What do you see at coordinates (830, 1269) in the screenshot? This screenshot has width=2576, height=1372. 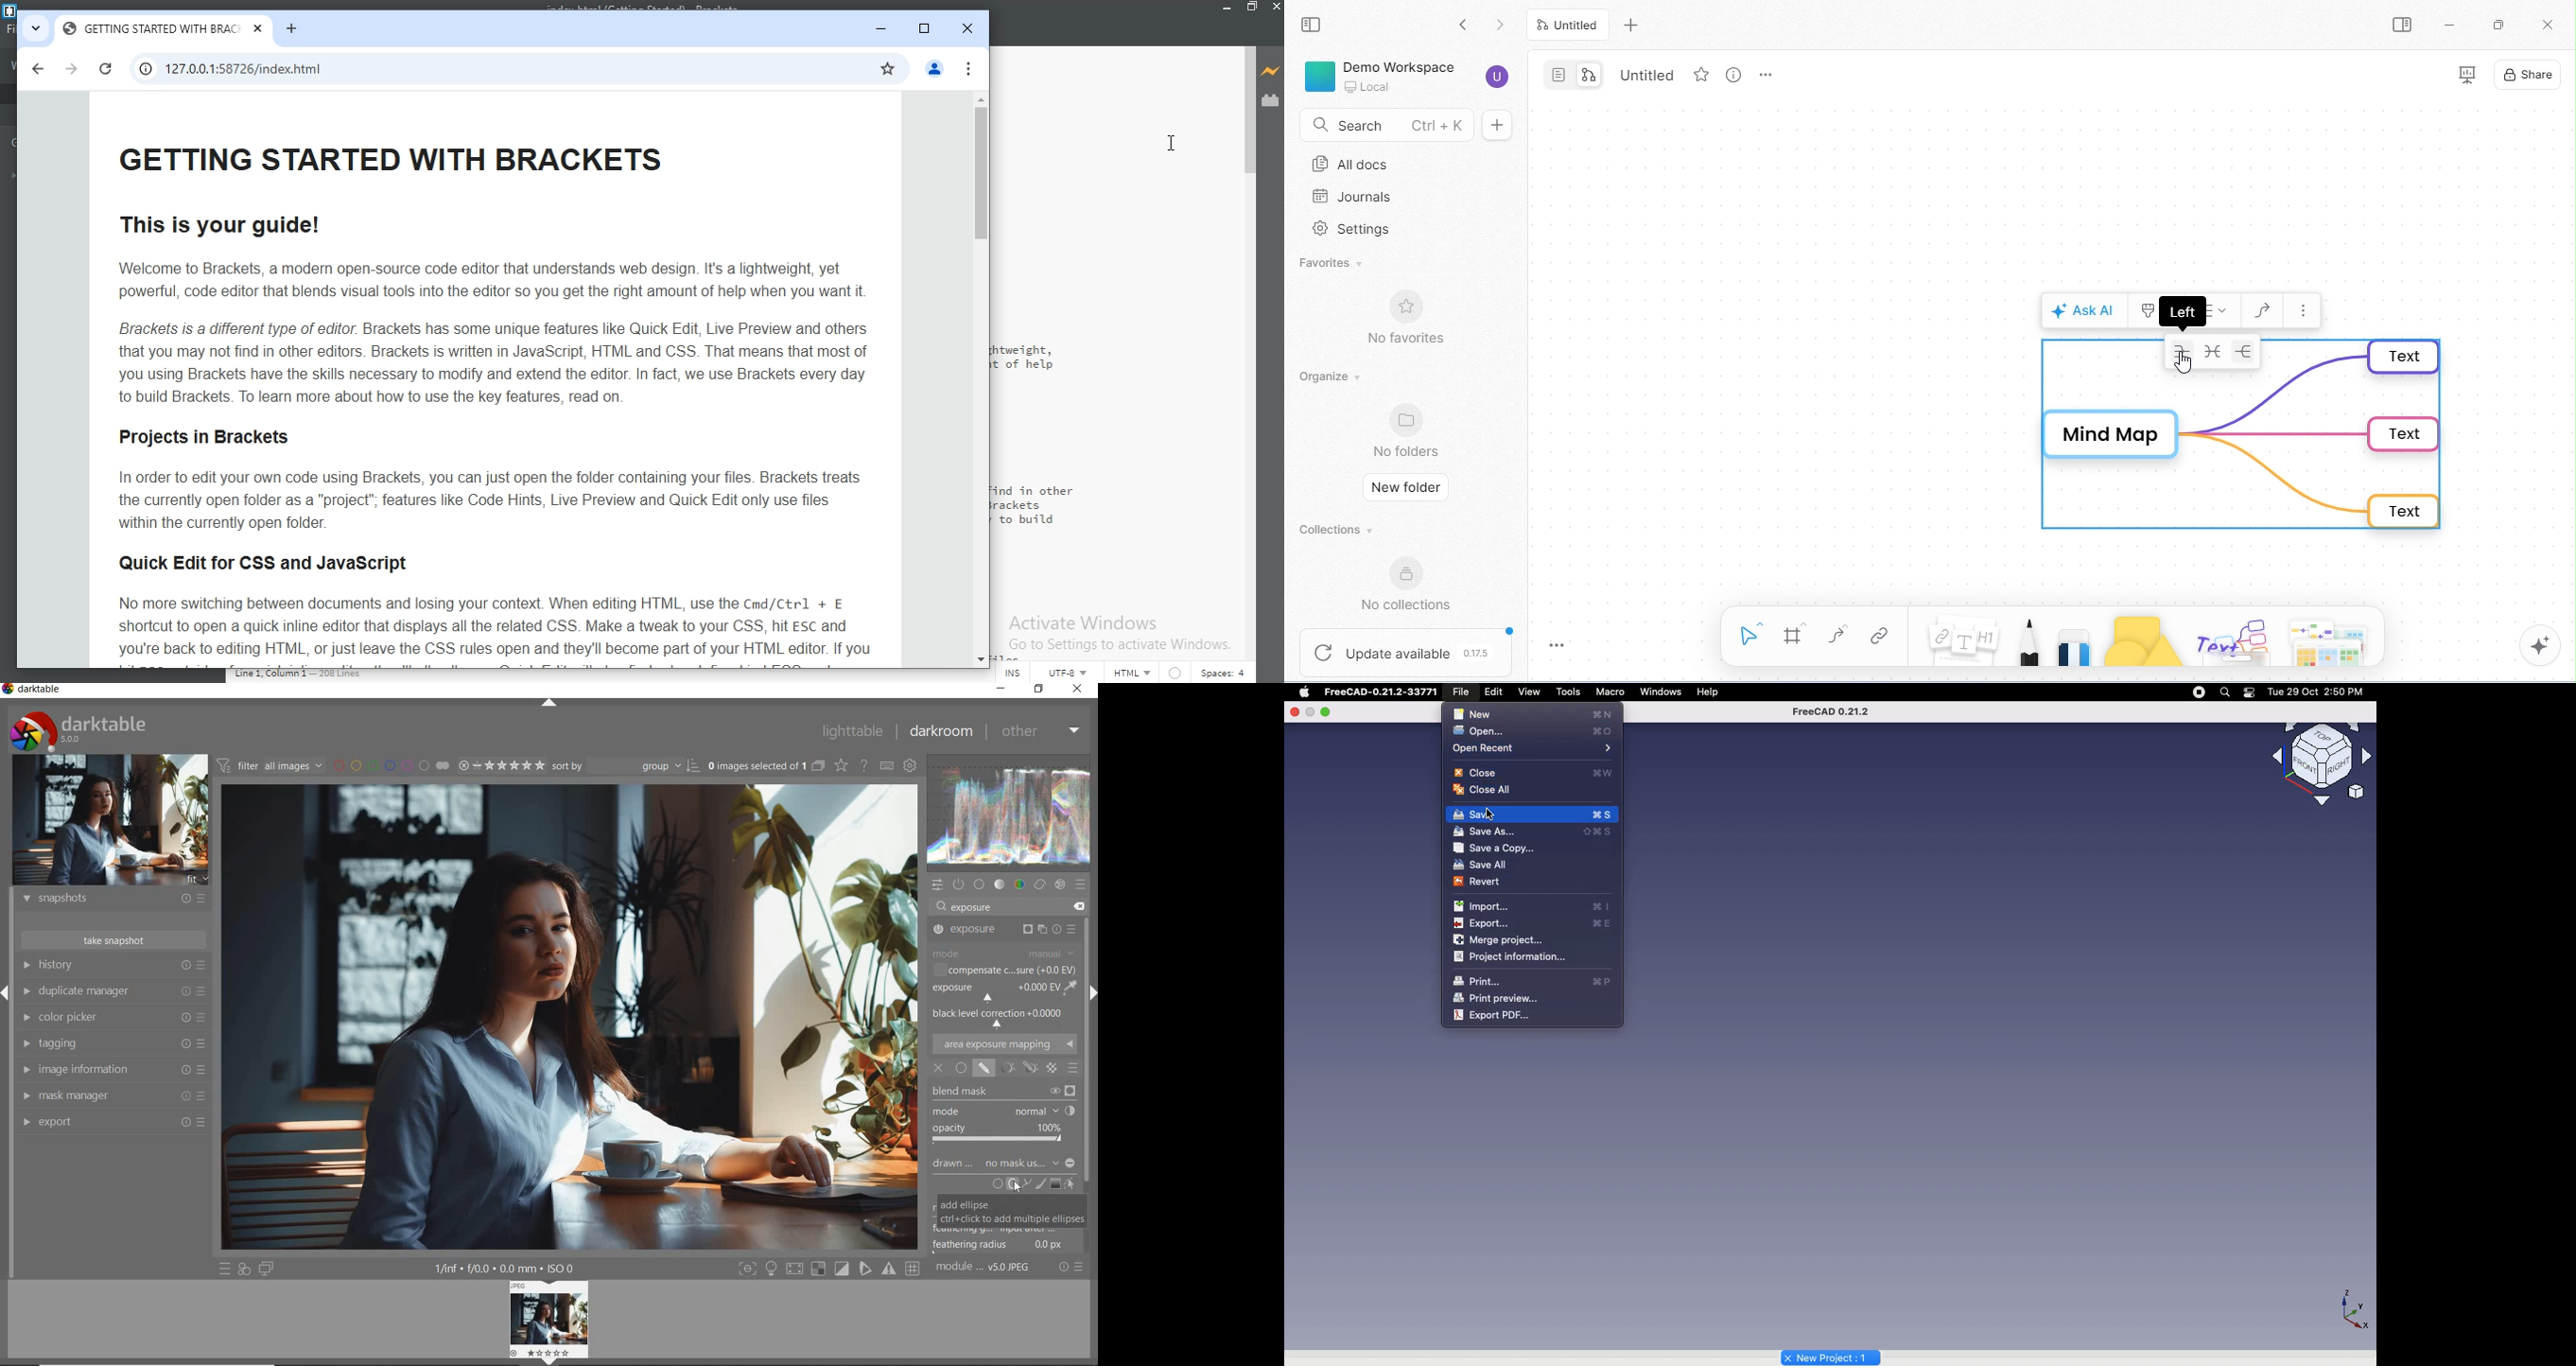 I see `toggle modes` at bounding box center [830, 1269].